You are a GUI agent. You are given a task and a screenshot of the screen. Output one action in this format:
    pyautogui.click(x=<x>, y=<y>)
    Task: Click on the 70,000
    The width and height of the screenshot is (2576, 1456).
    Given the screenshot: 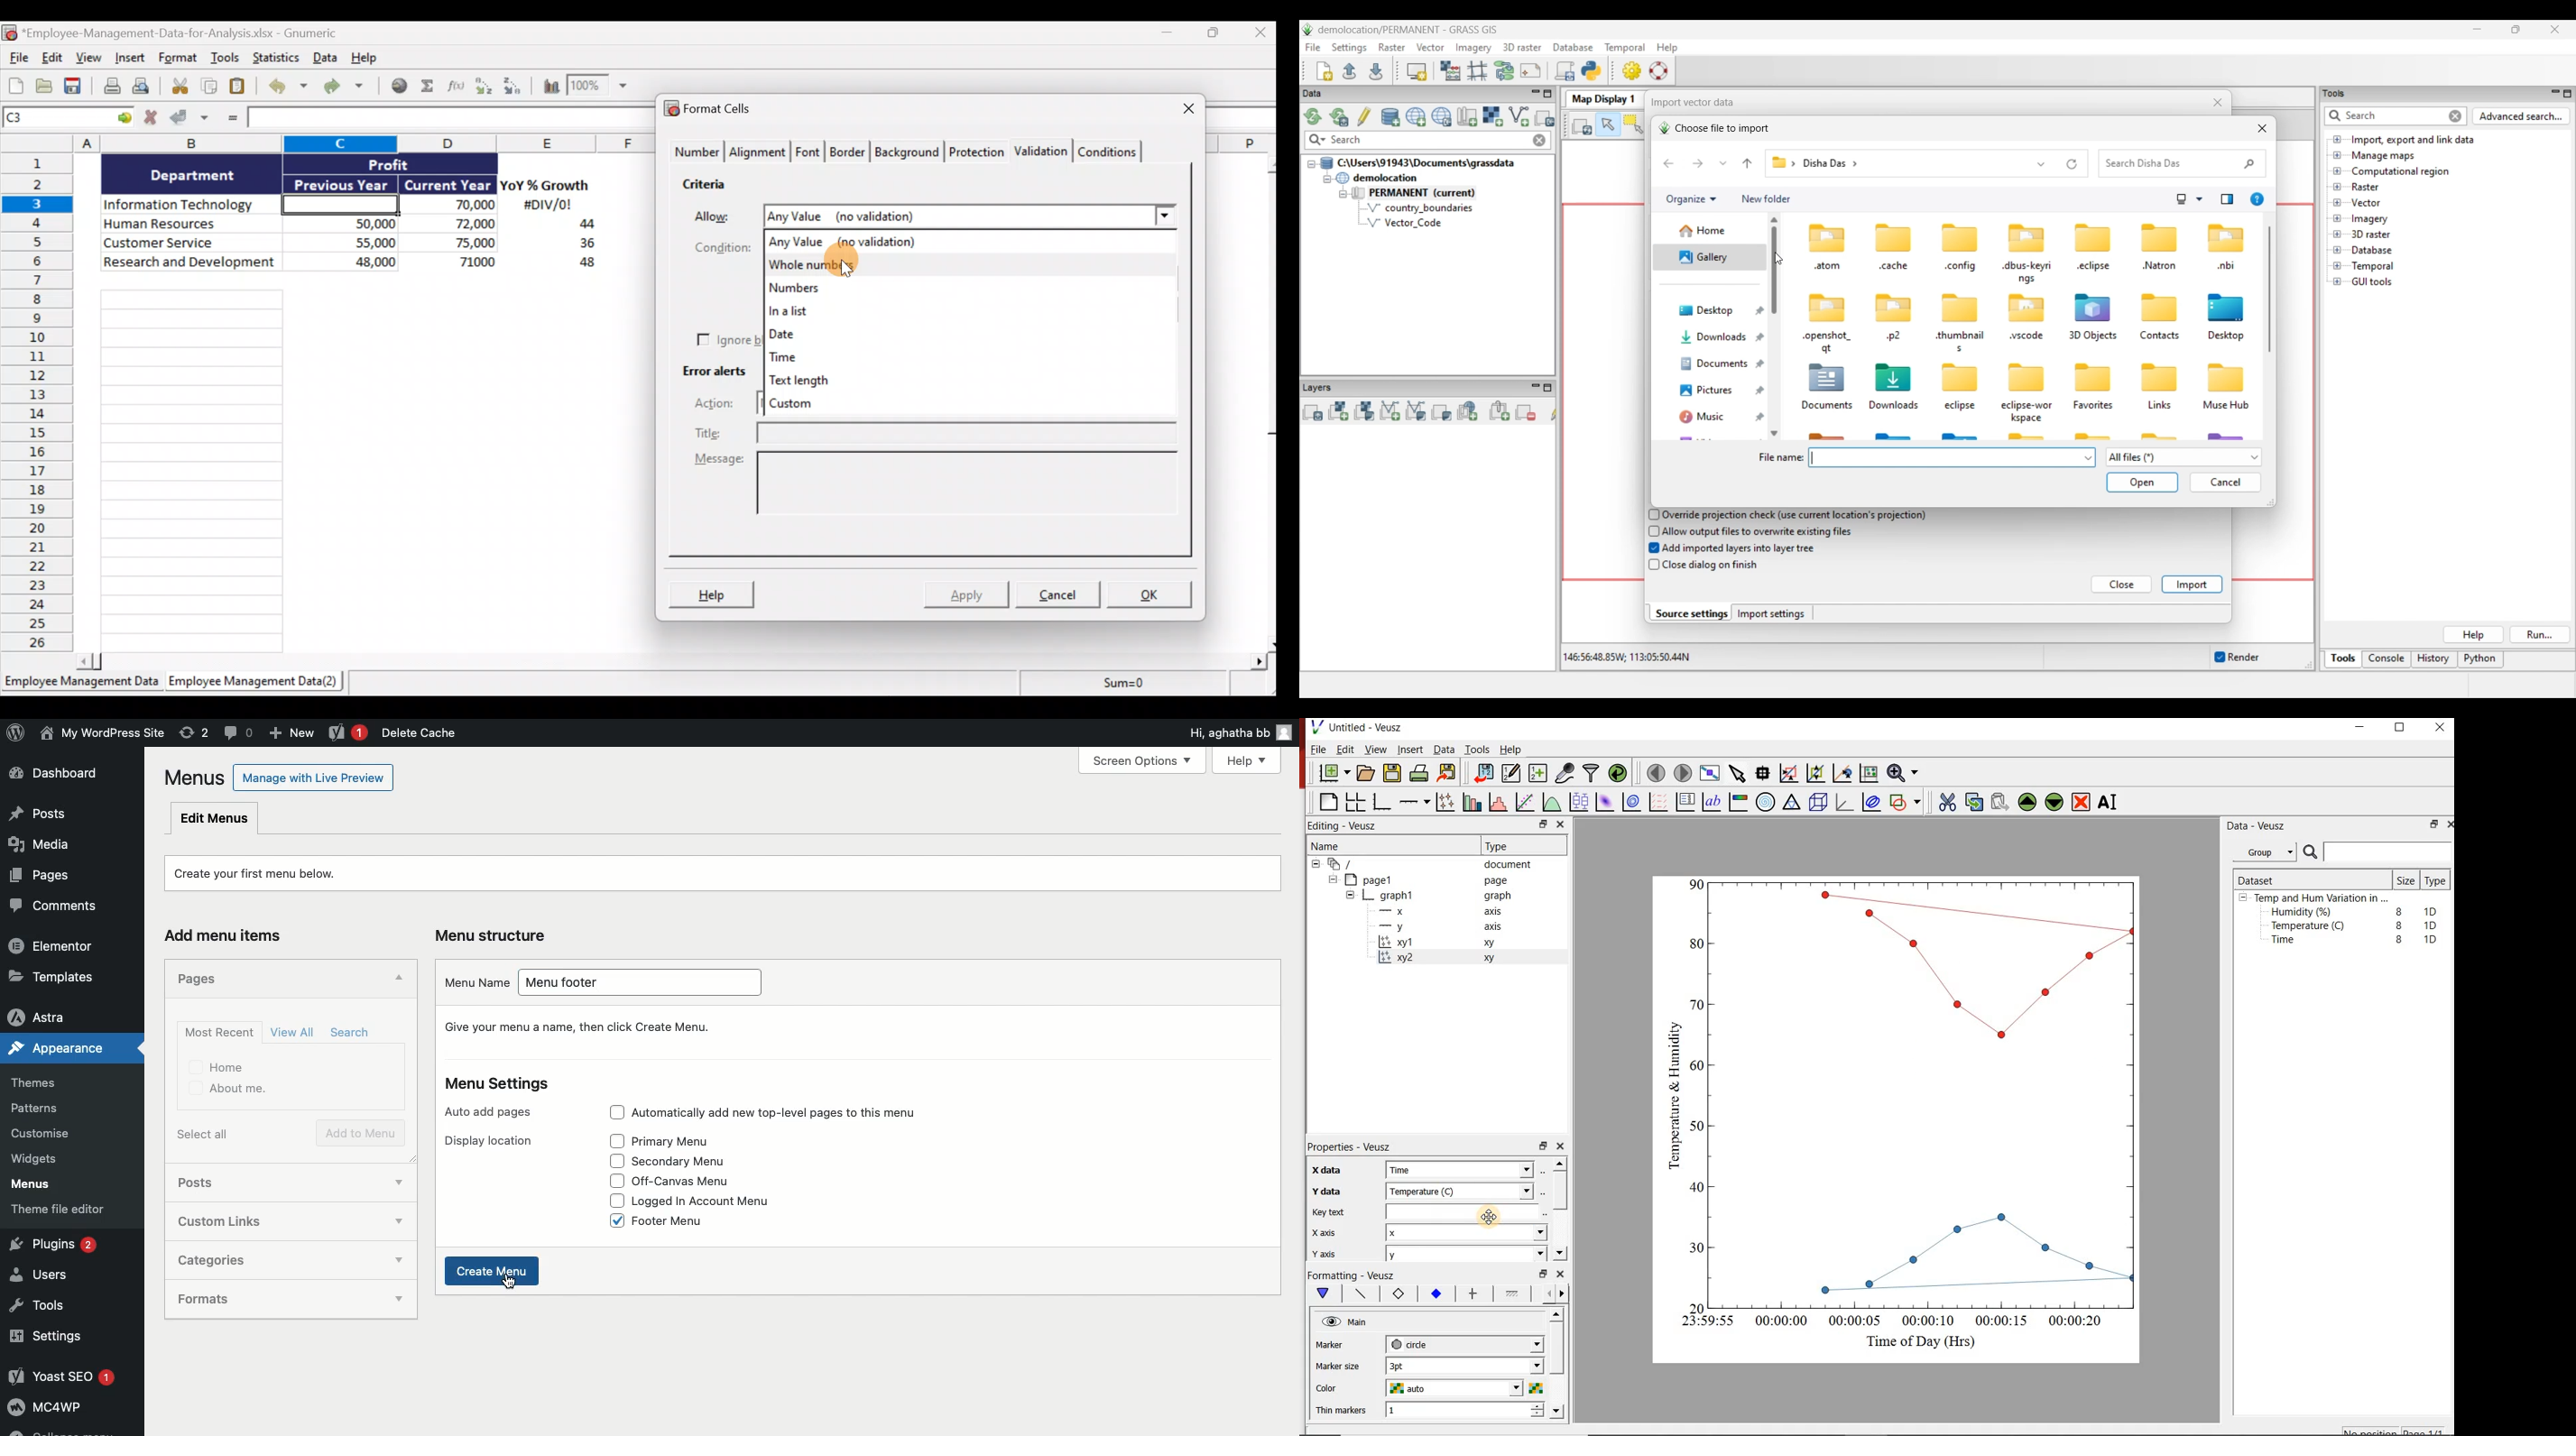 What is the action you would take?
    pyautogui.click(x=455, y=205)
    